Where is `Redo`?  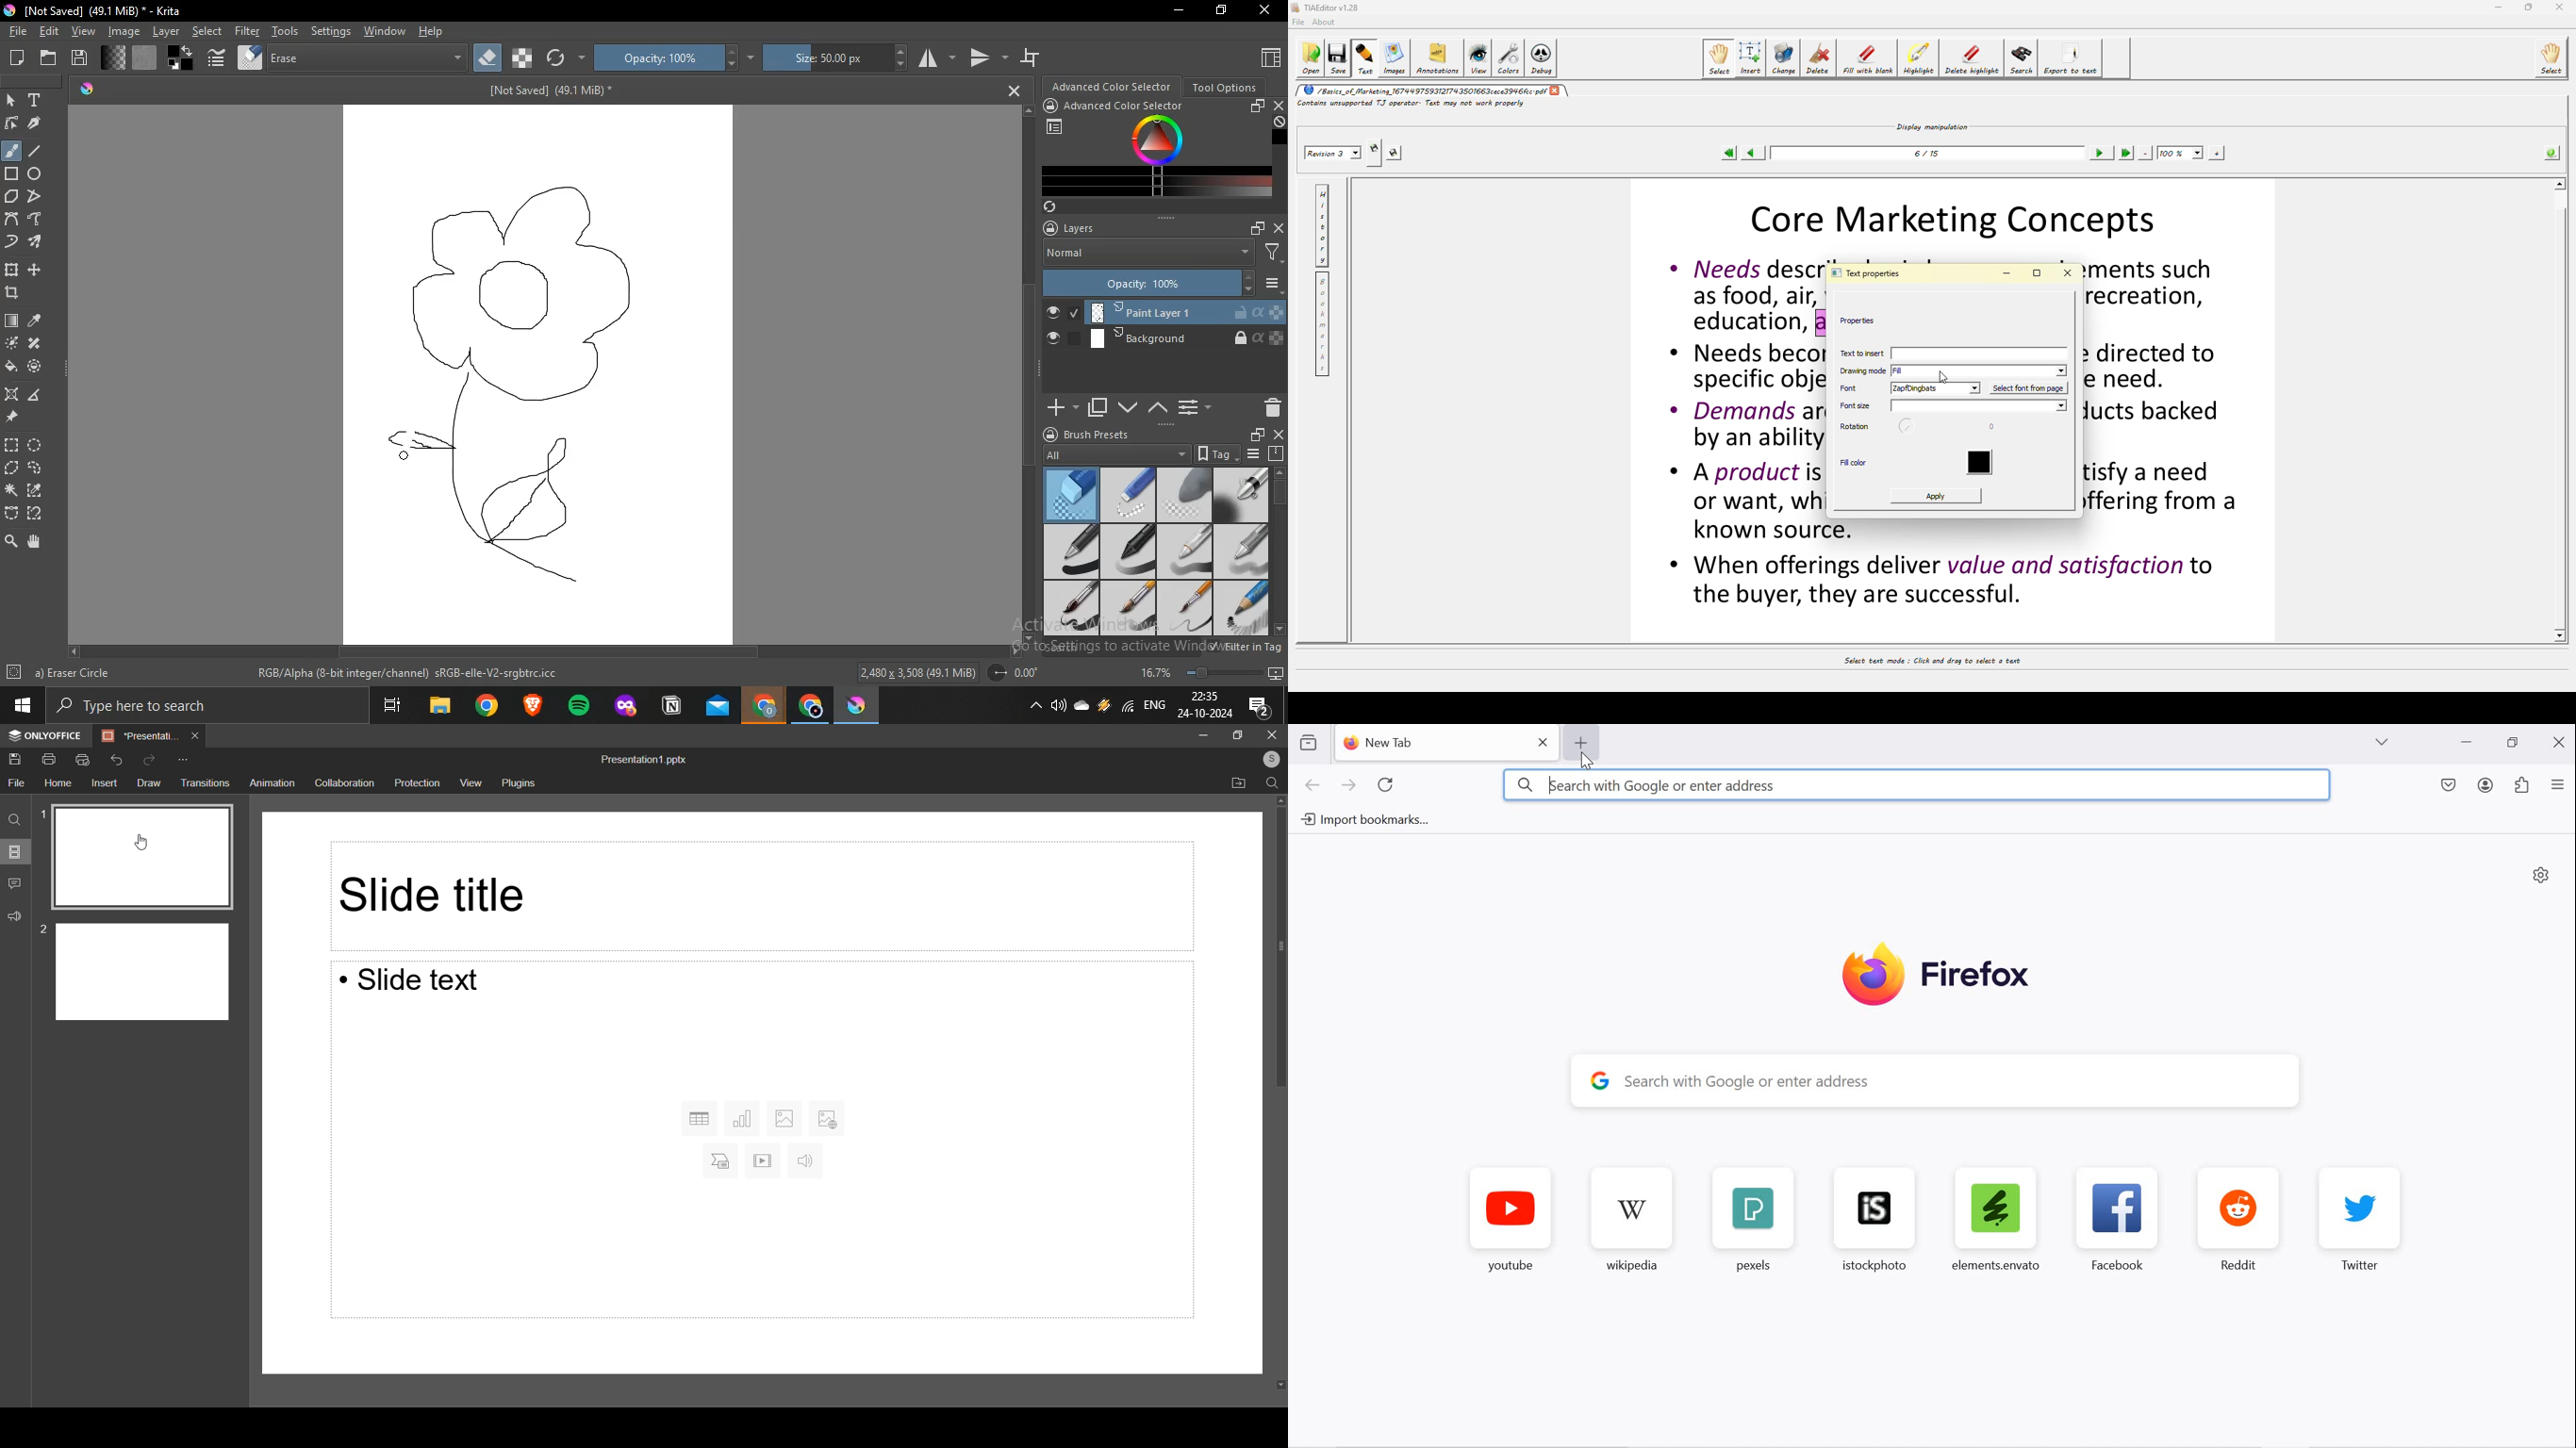 Redo is located at coordinates (151, 761).